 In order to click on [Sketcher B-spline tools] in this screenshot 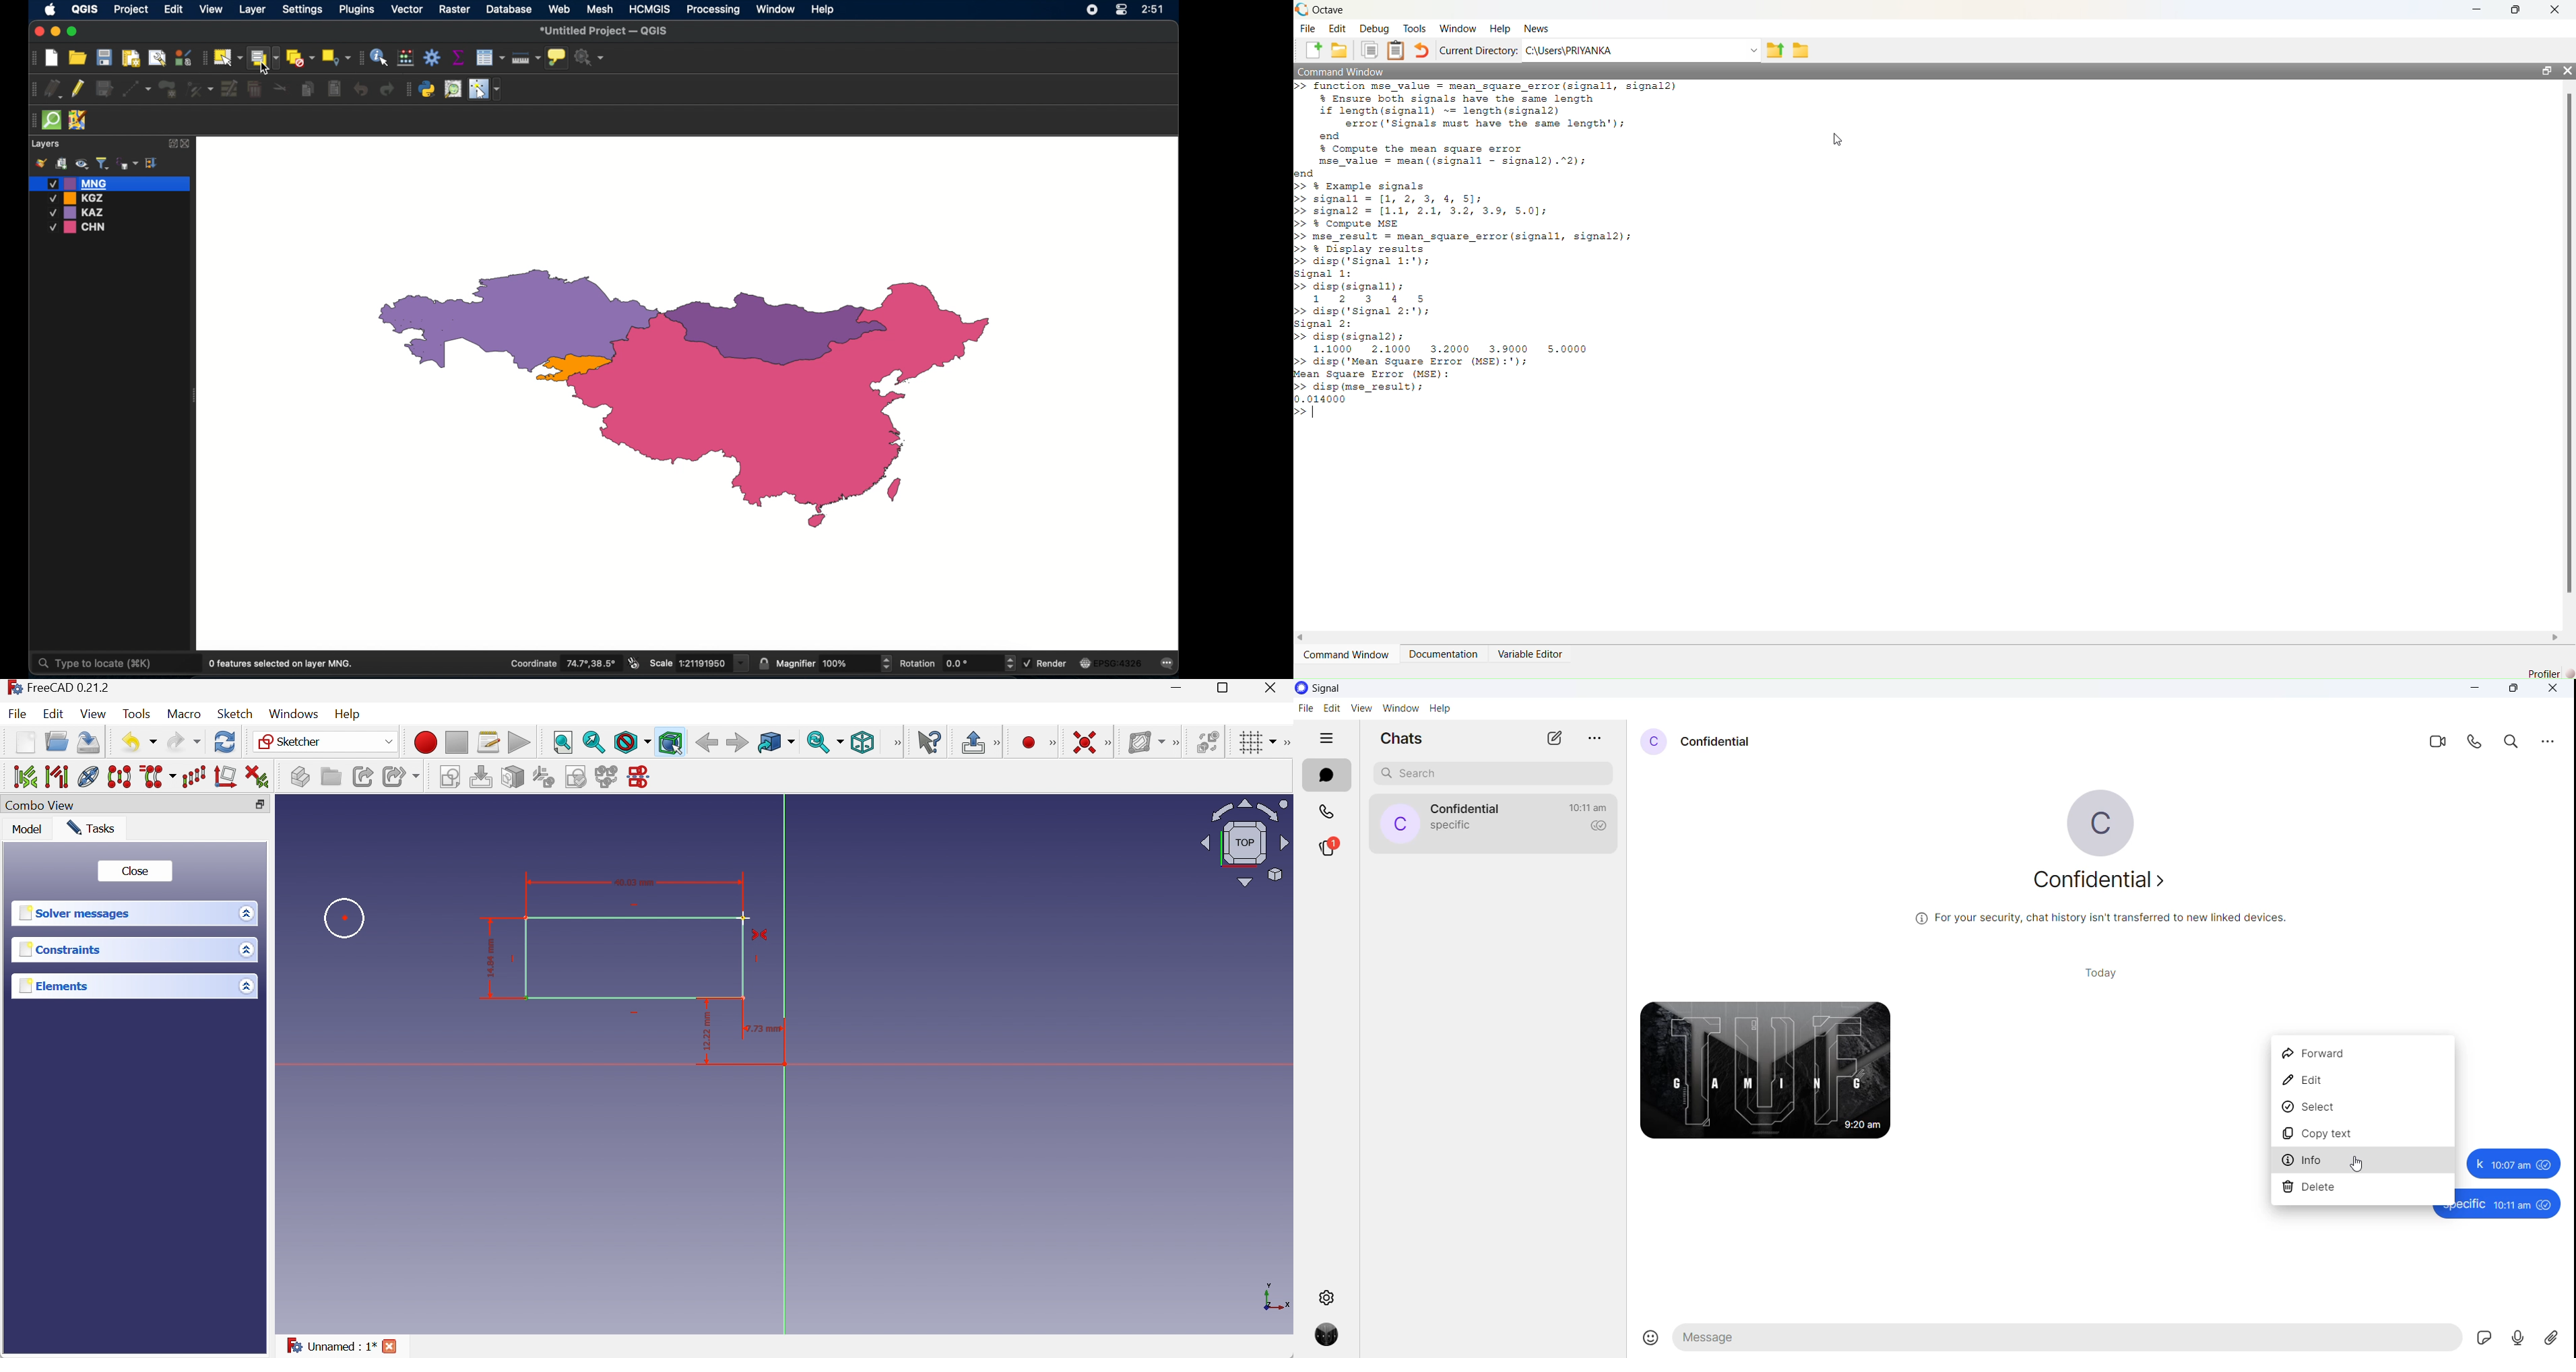, I will do `click(1178, 742)`.